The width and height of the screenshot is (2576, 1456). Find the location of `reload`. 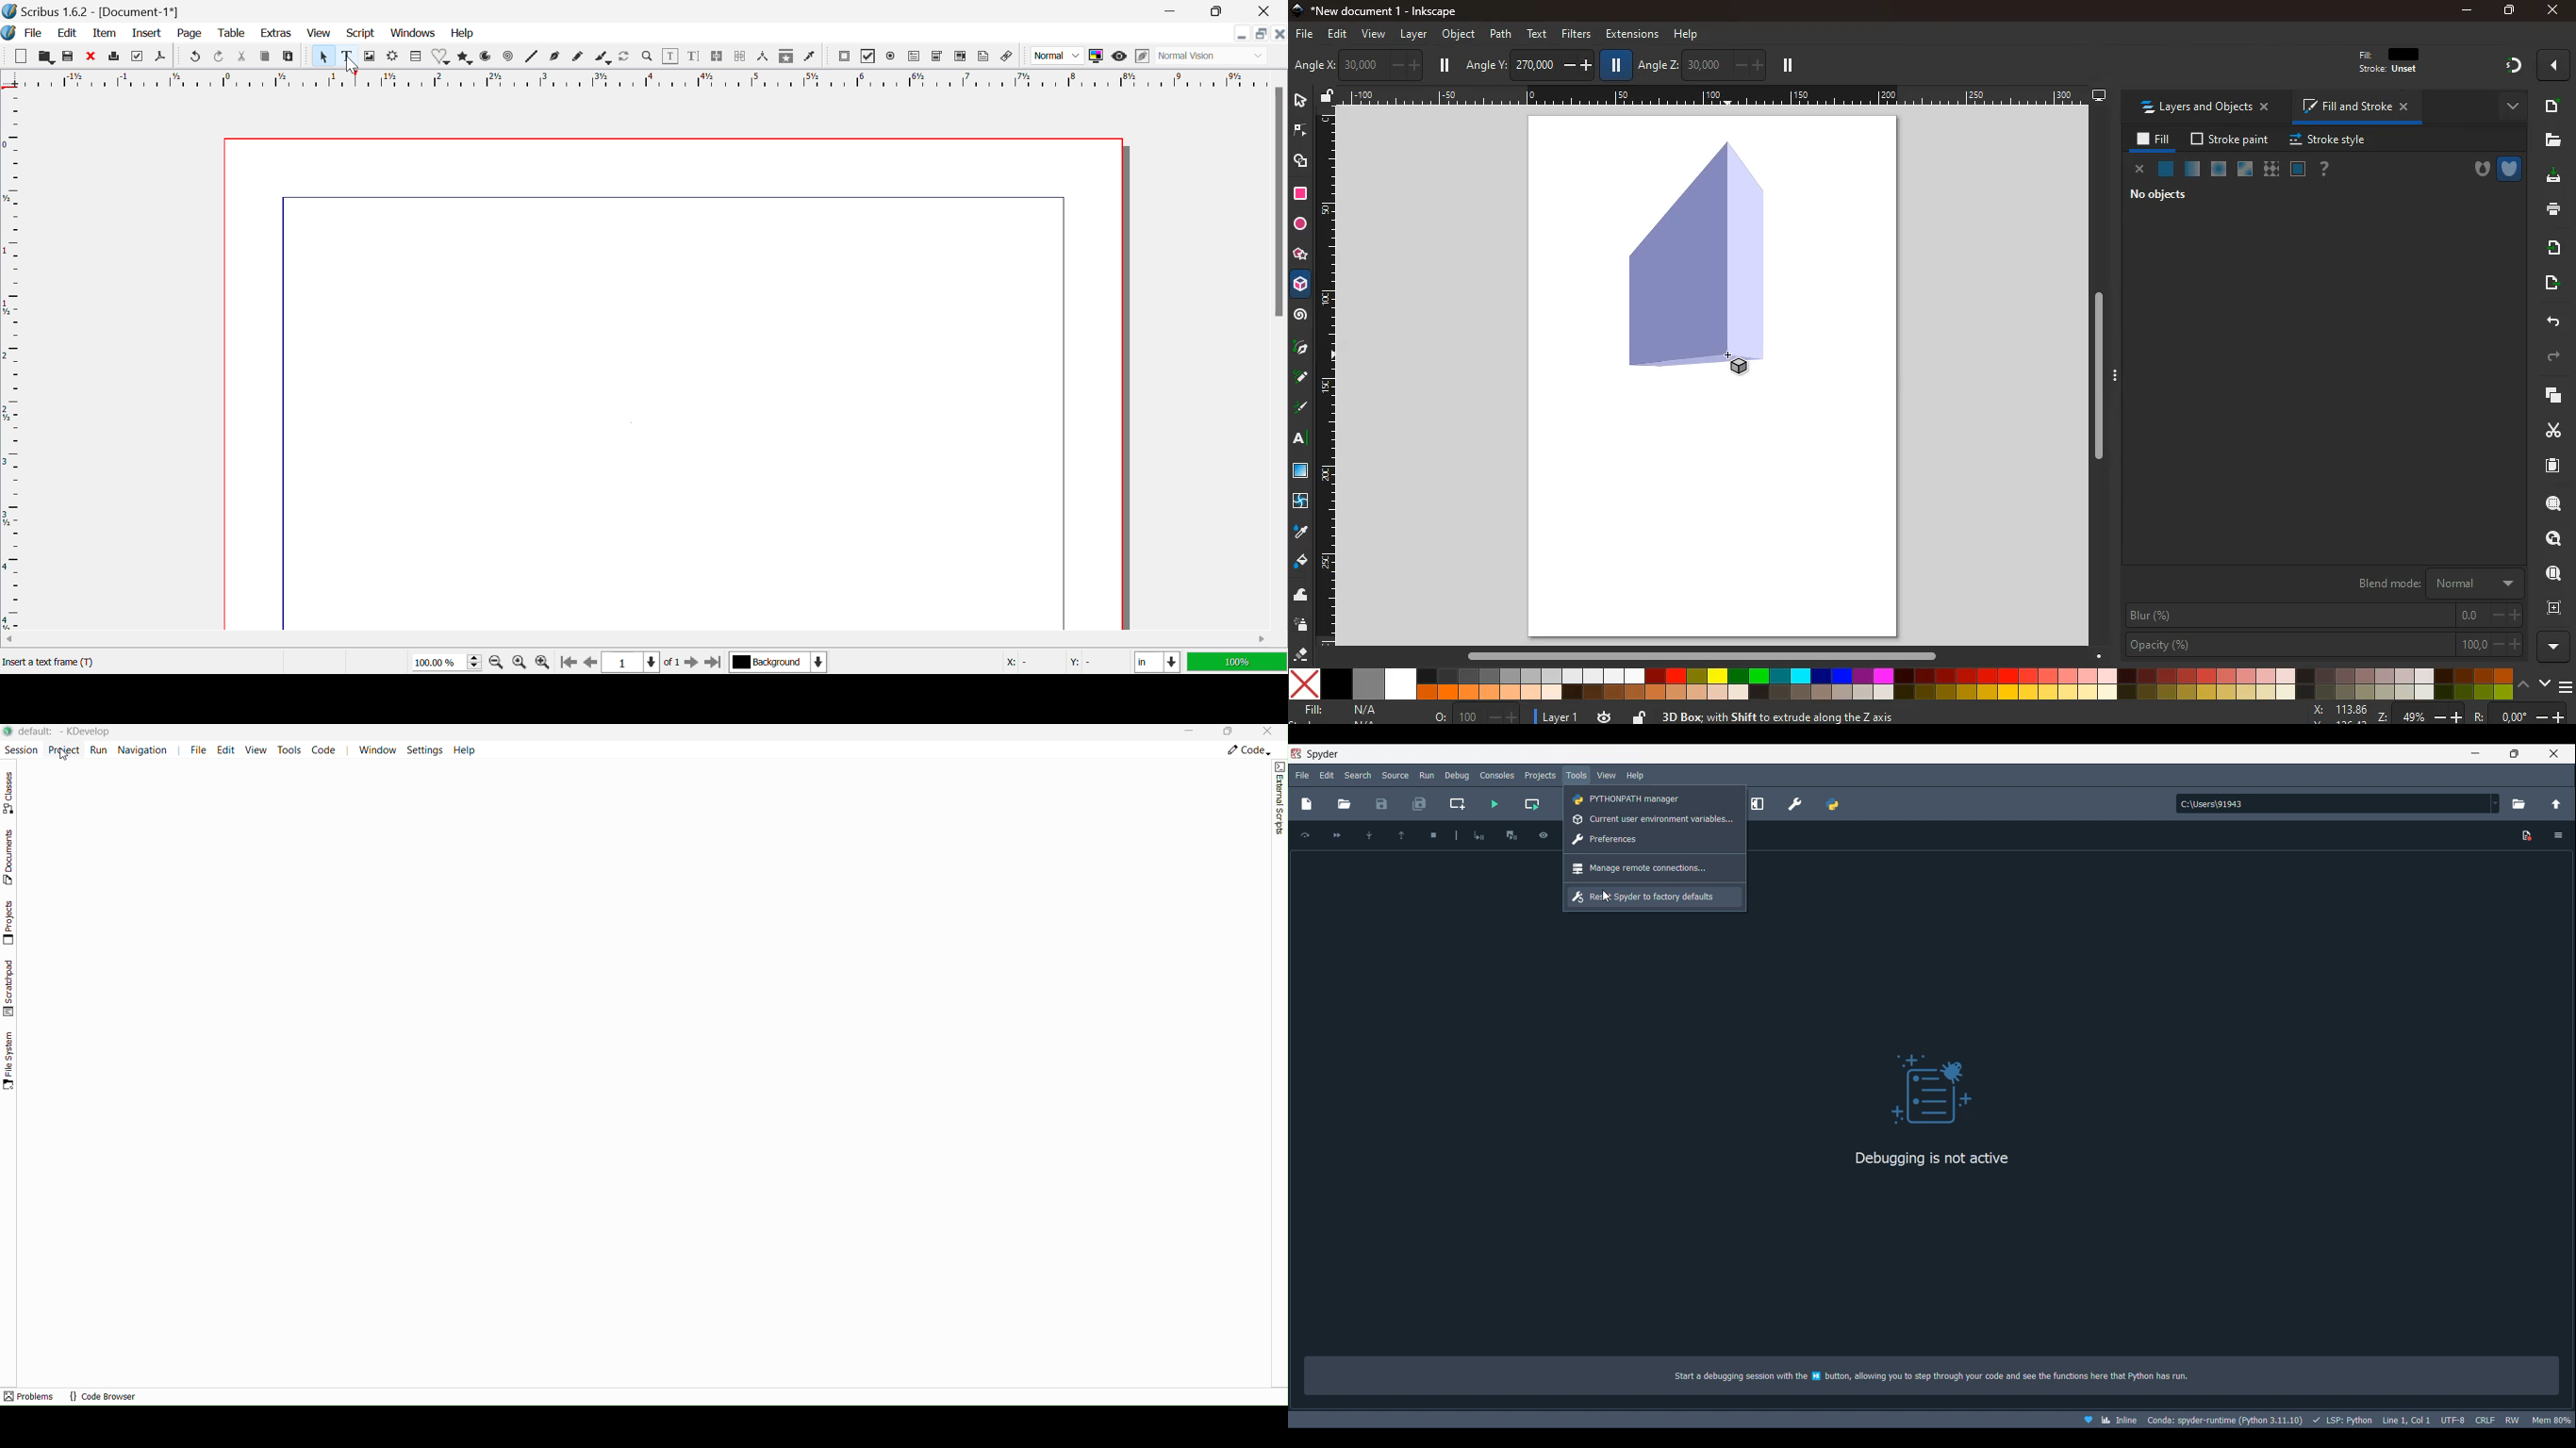

reload is located at coordinates (1305, 834).